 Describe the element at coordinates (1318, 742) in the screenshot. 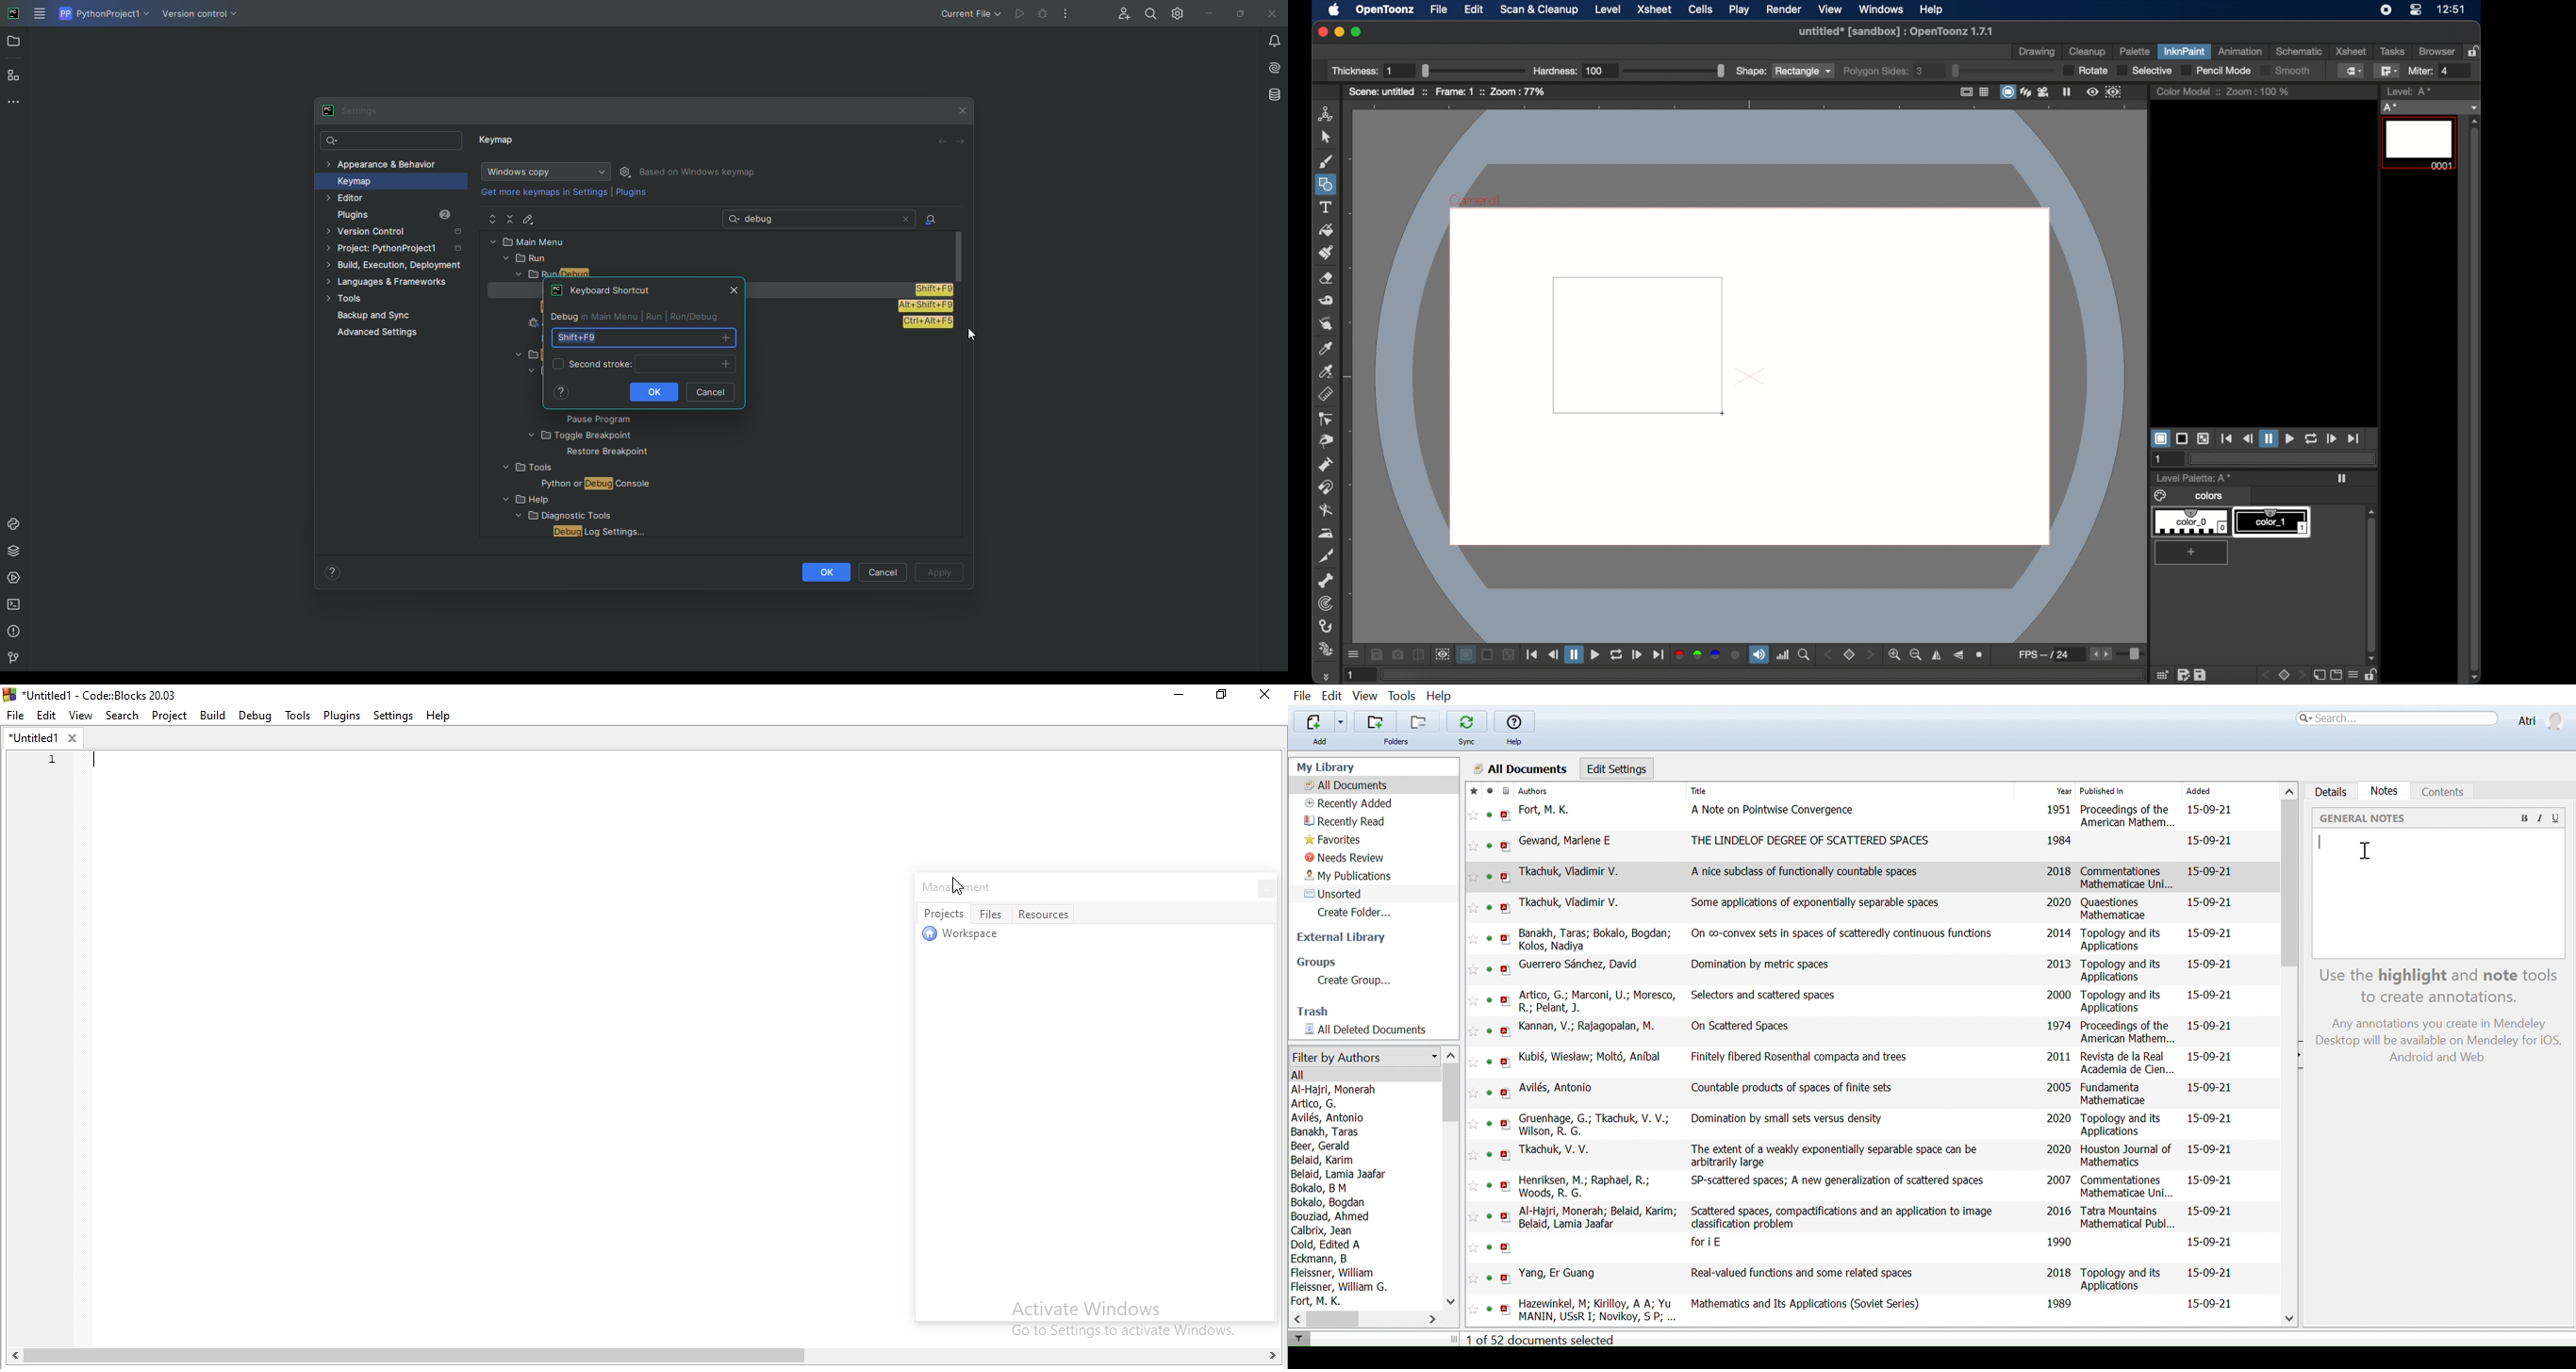

I see `Add` at that location.